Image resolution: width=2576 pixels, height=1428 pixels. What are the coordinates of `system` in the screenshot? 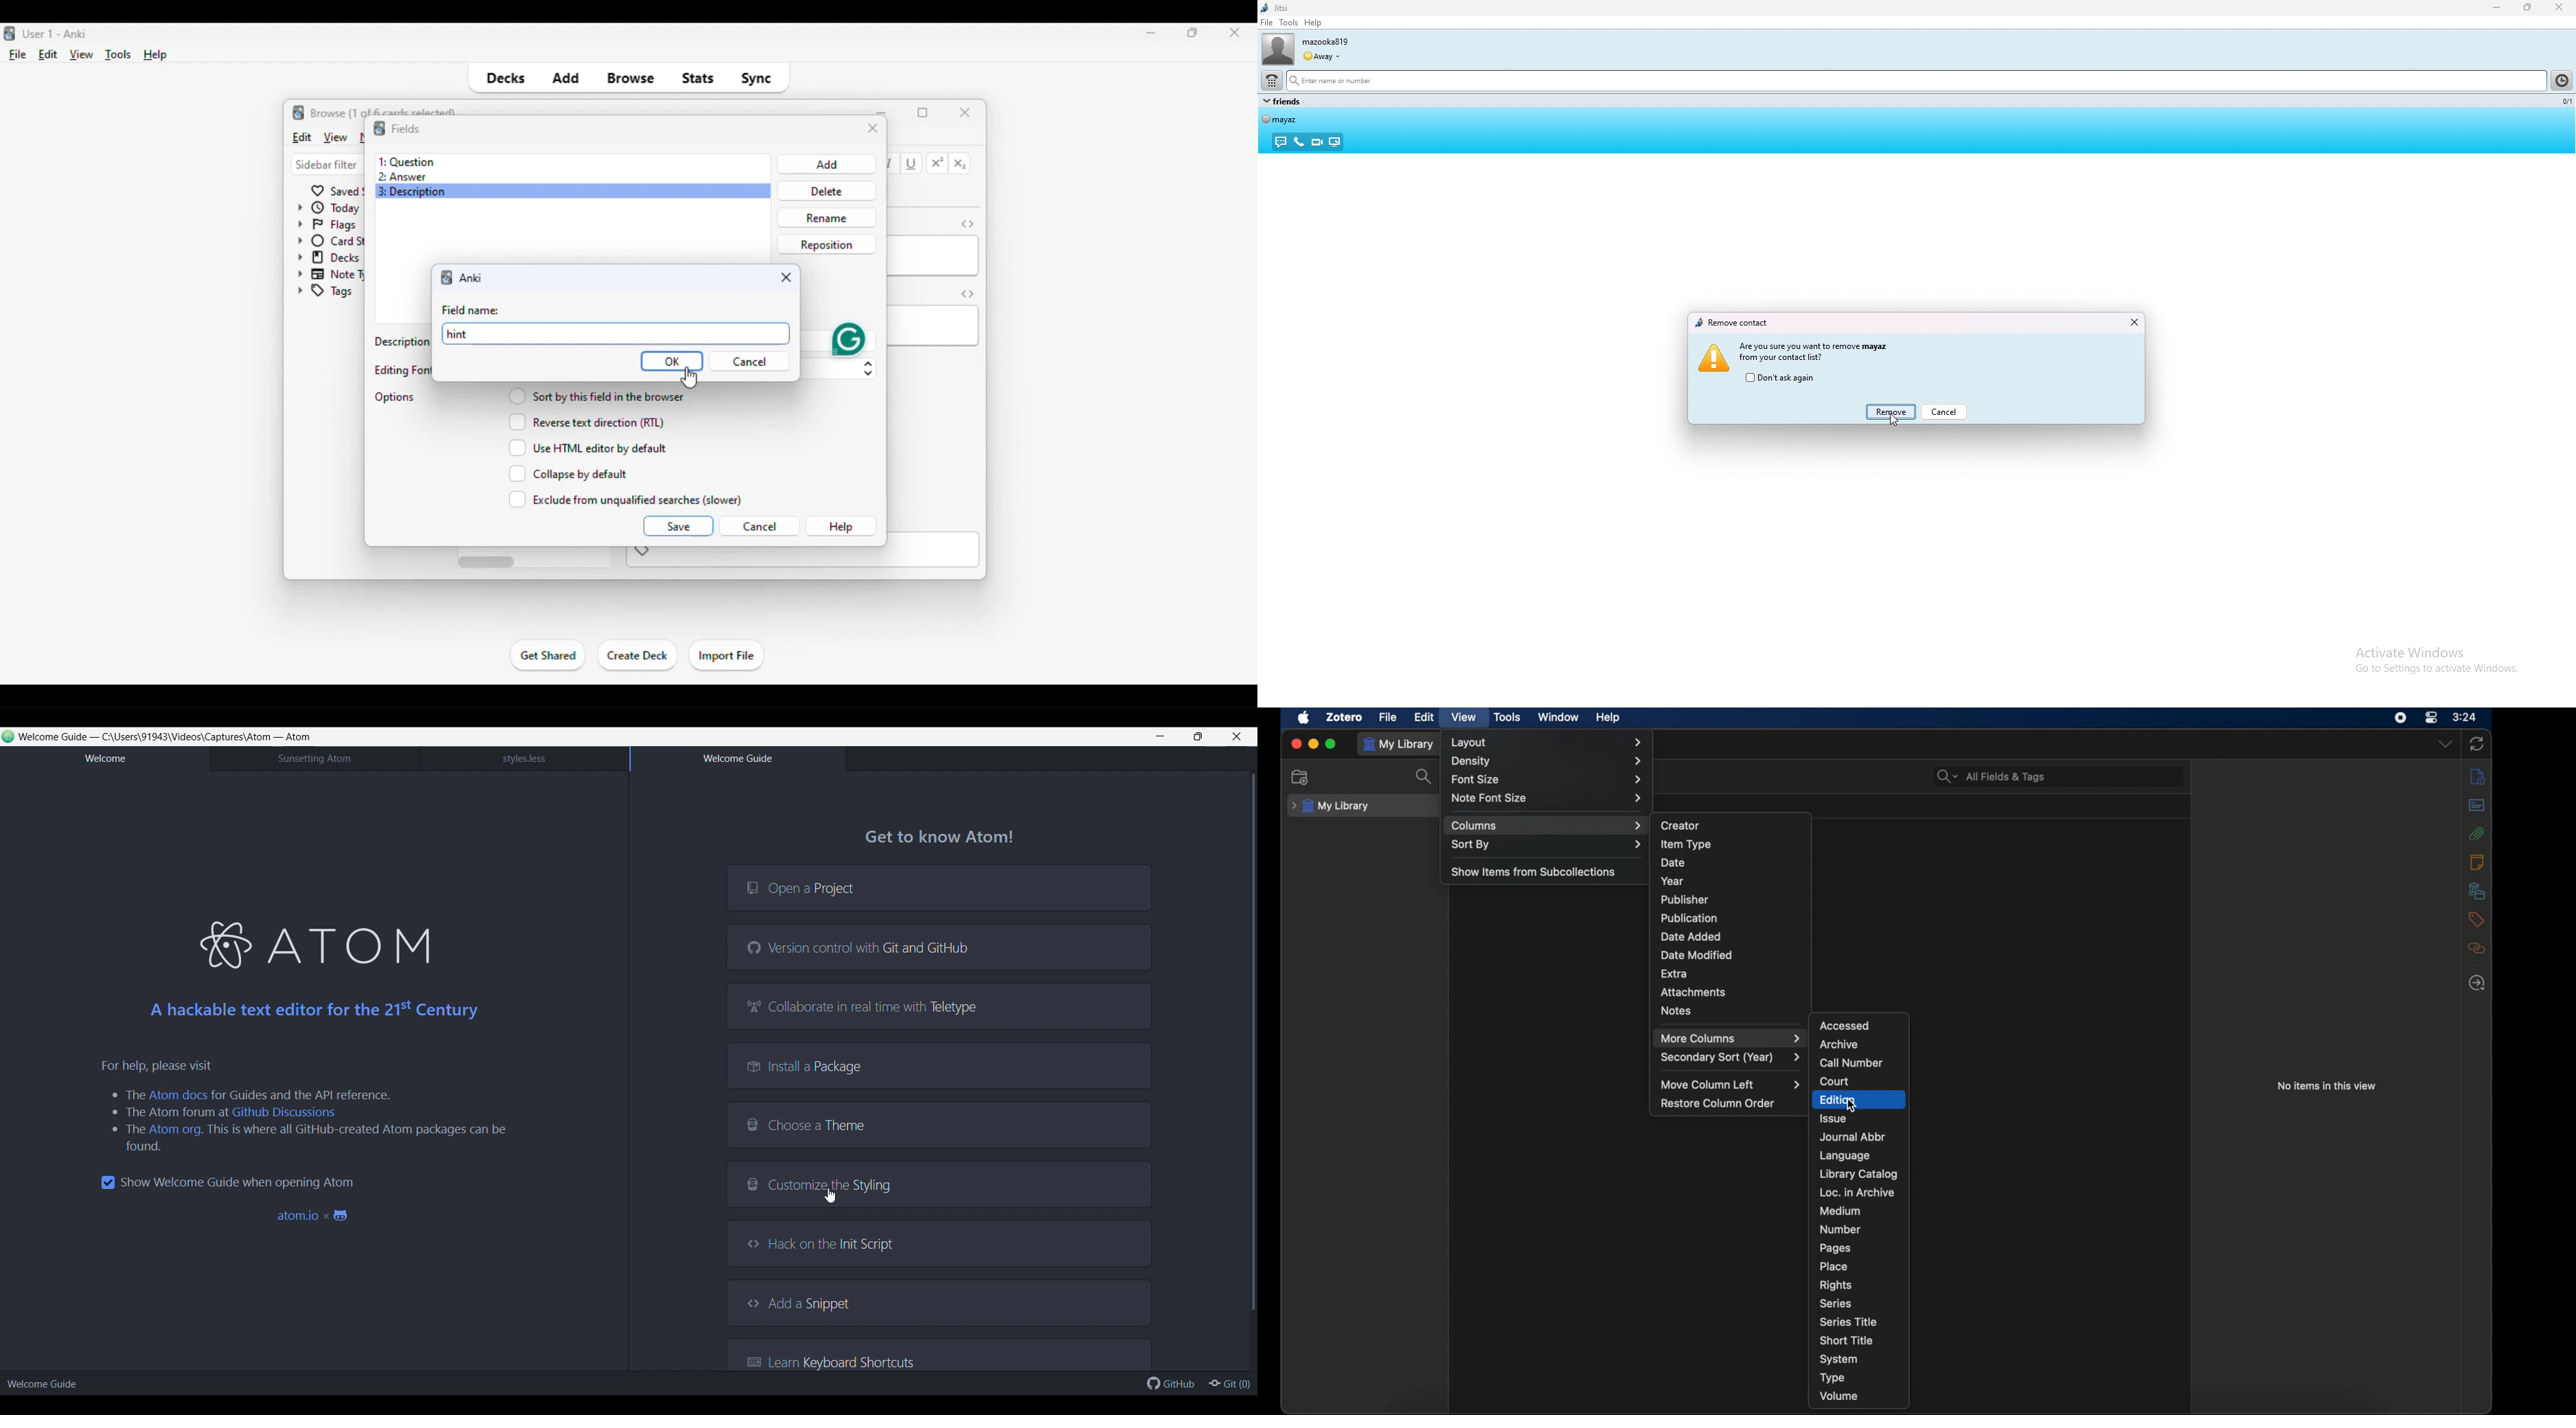 It's located at (1839, 1359).